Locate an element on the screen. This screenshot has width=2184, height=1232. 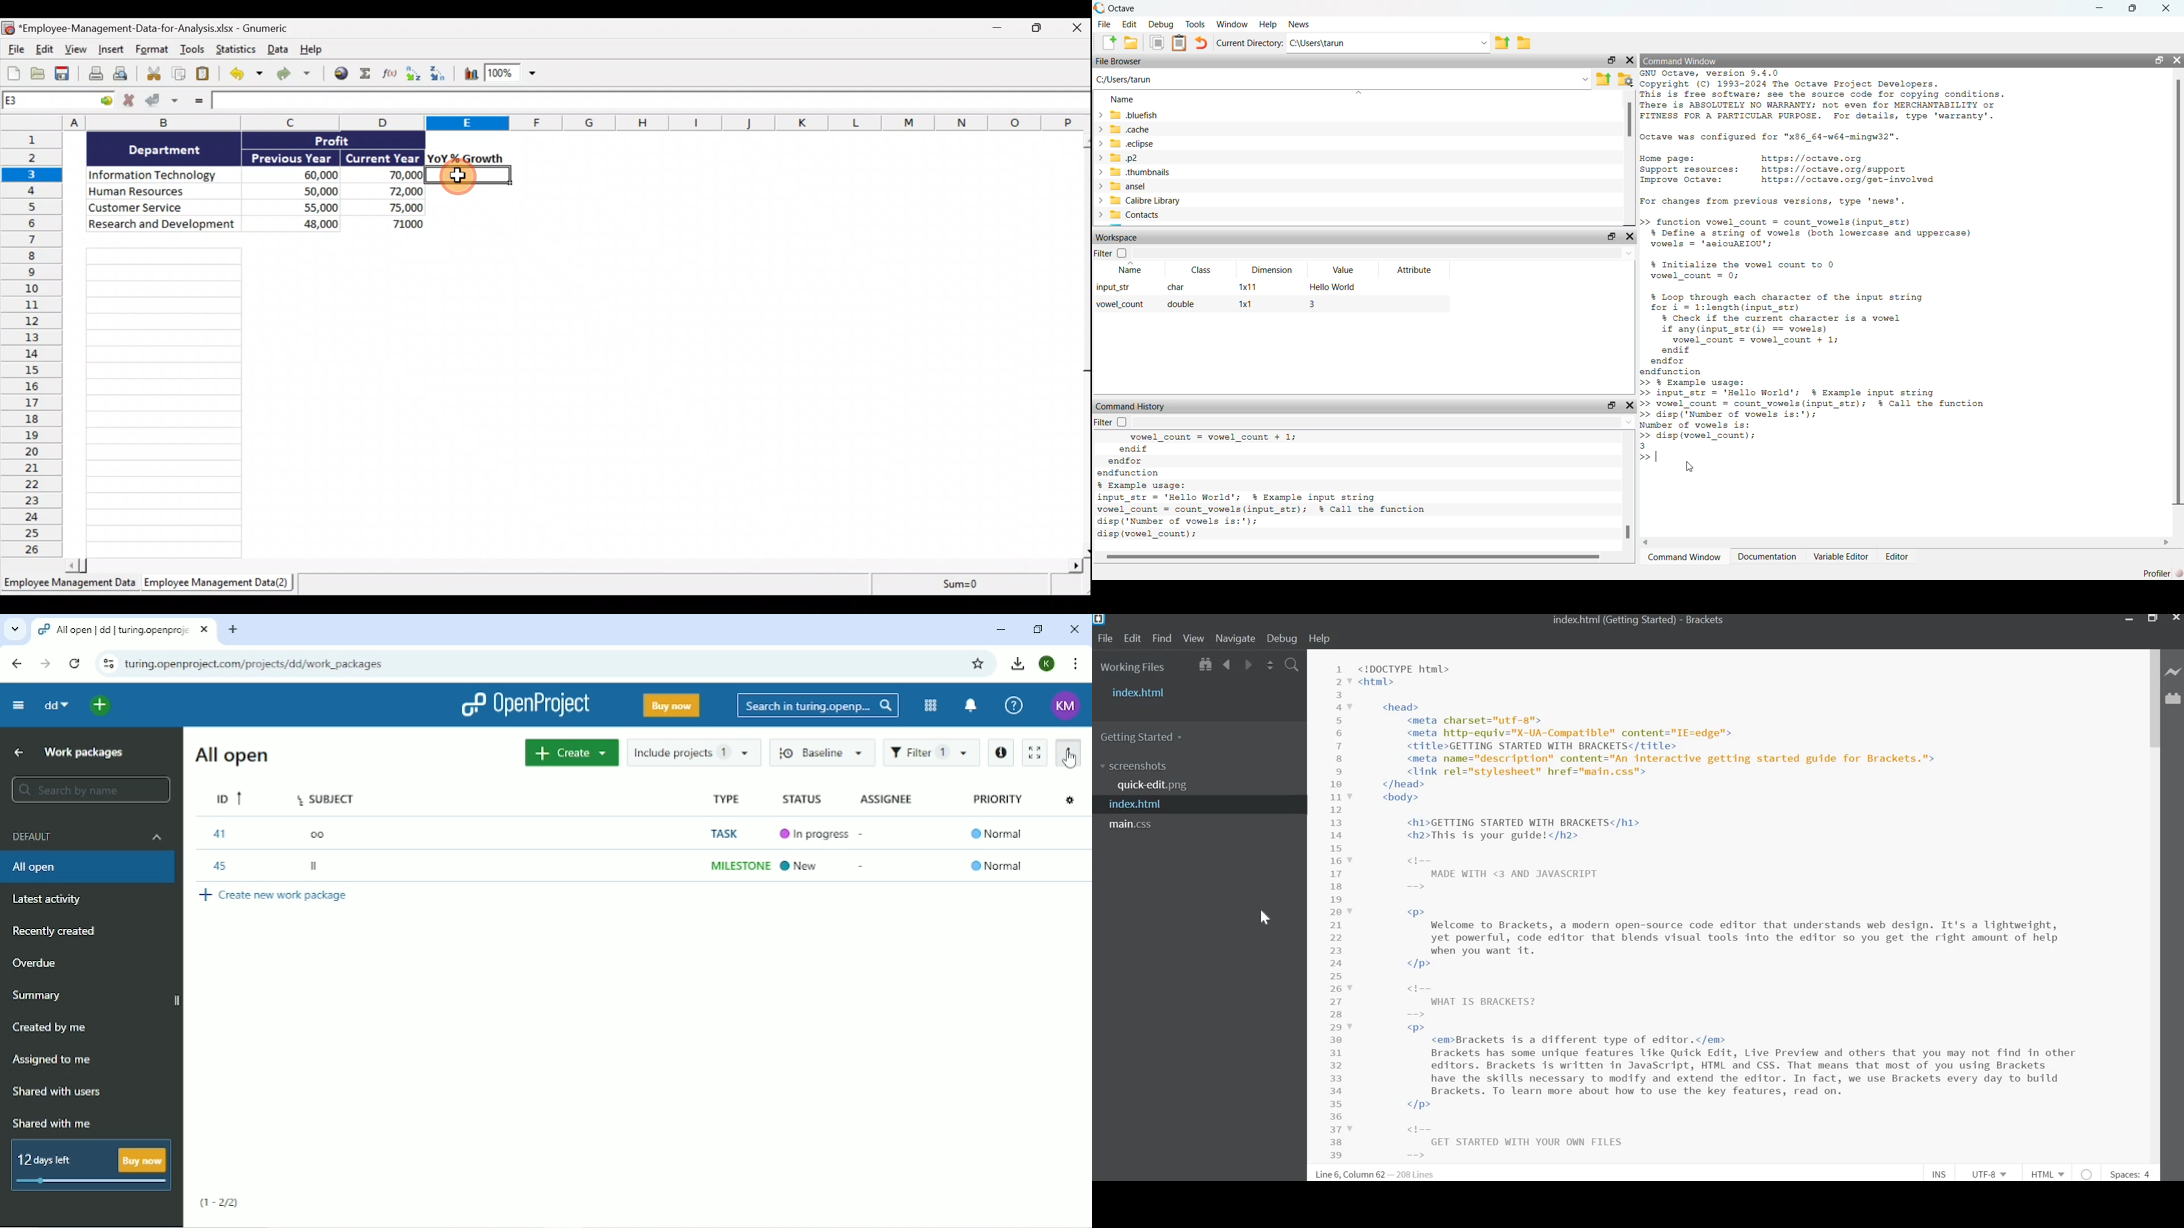
HTML is located at coordinates (2049, 1175).